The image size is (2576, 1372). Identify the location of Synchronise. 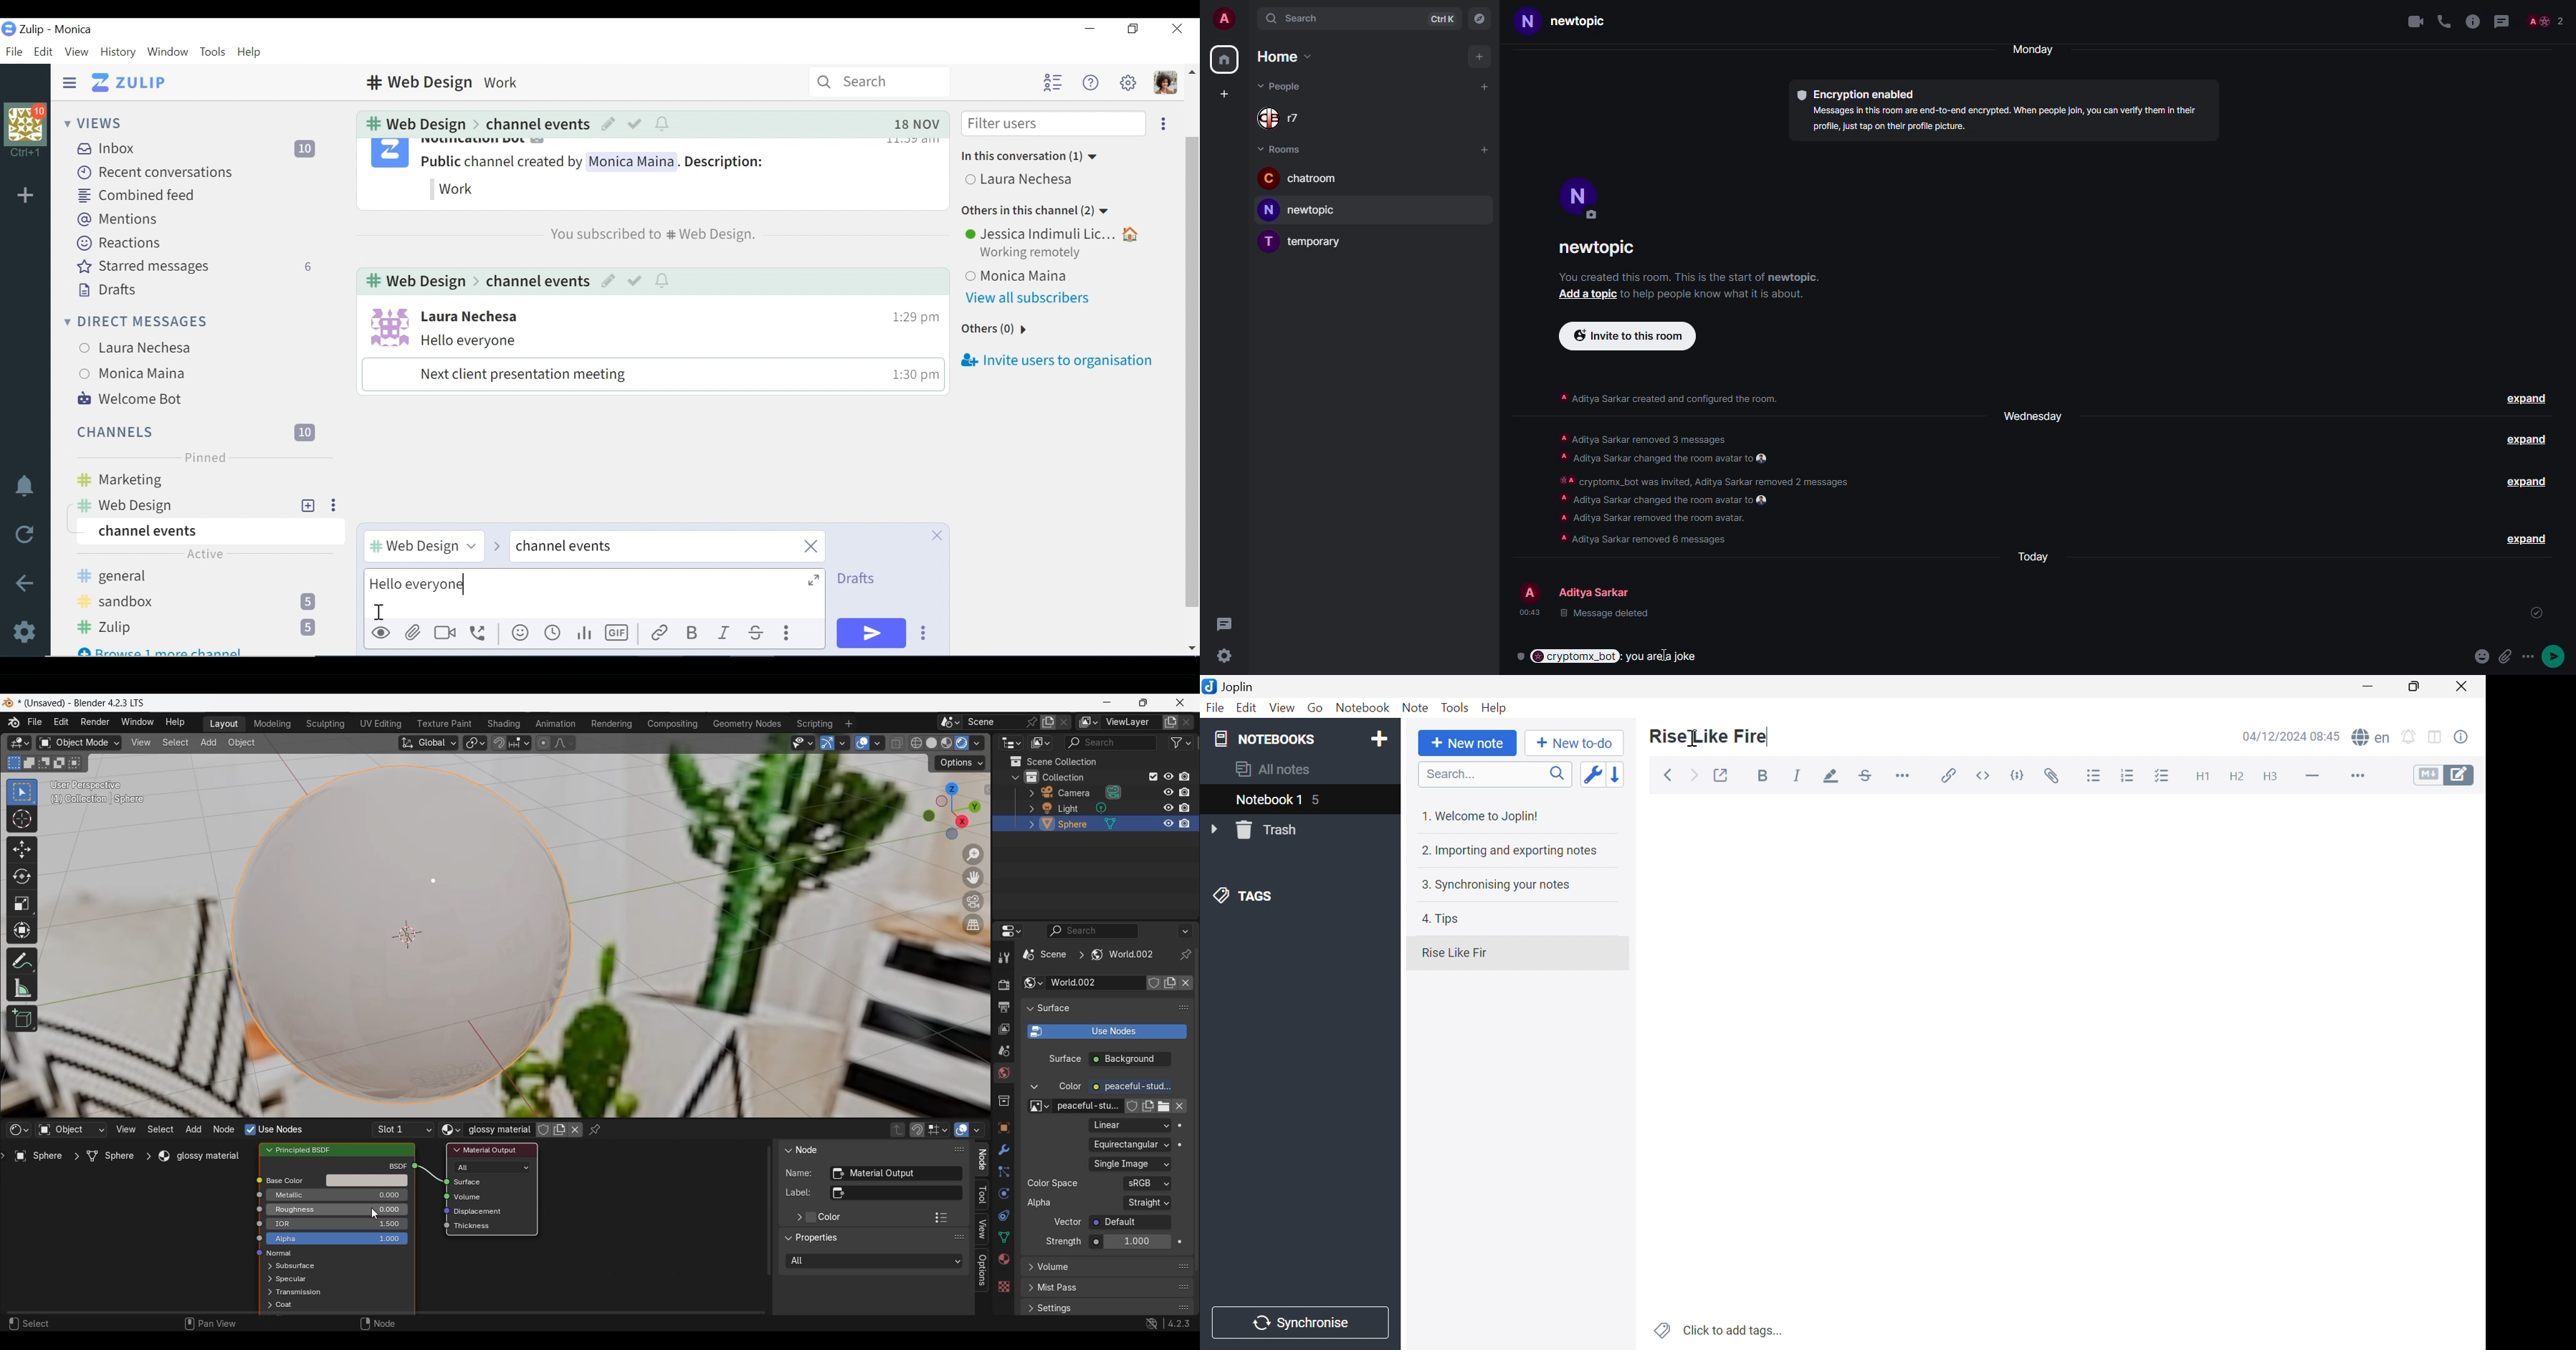
(1297, 1322).